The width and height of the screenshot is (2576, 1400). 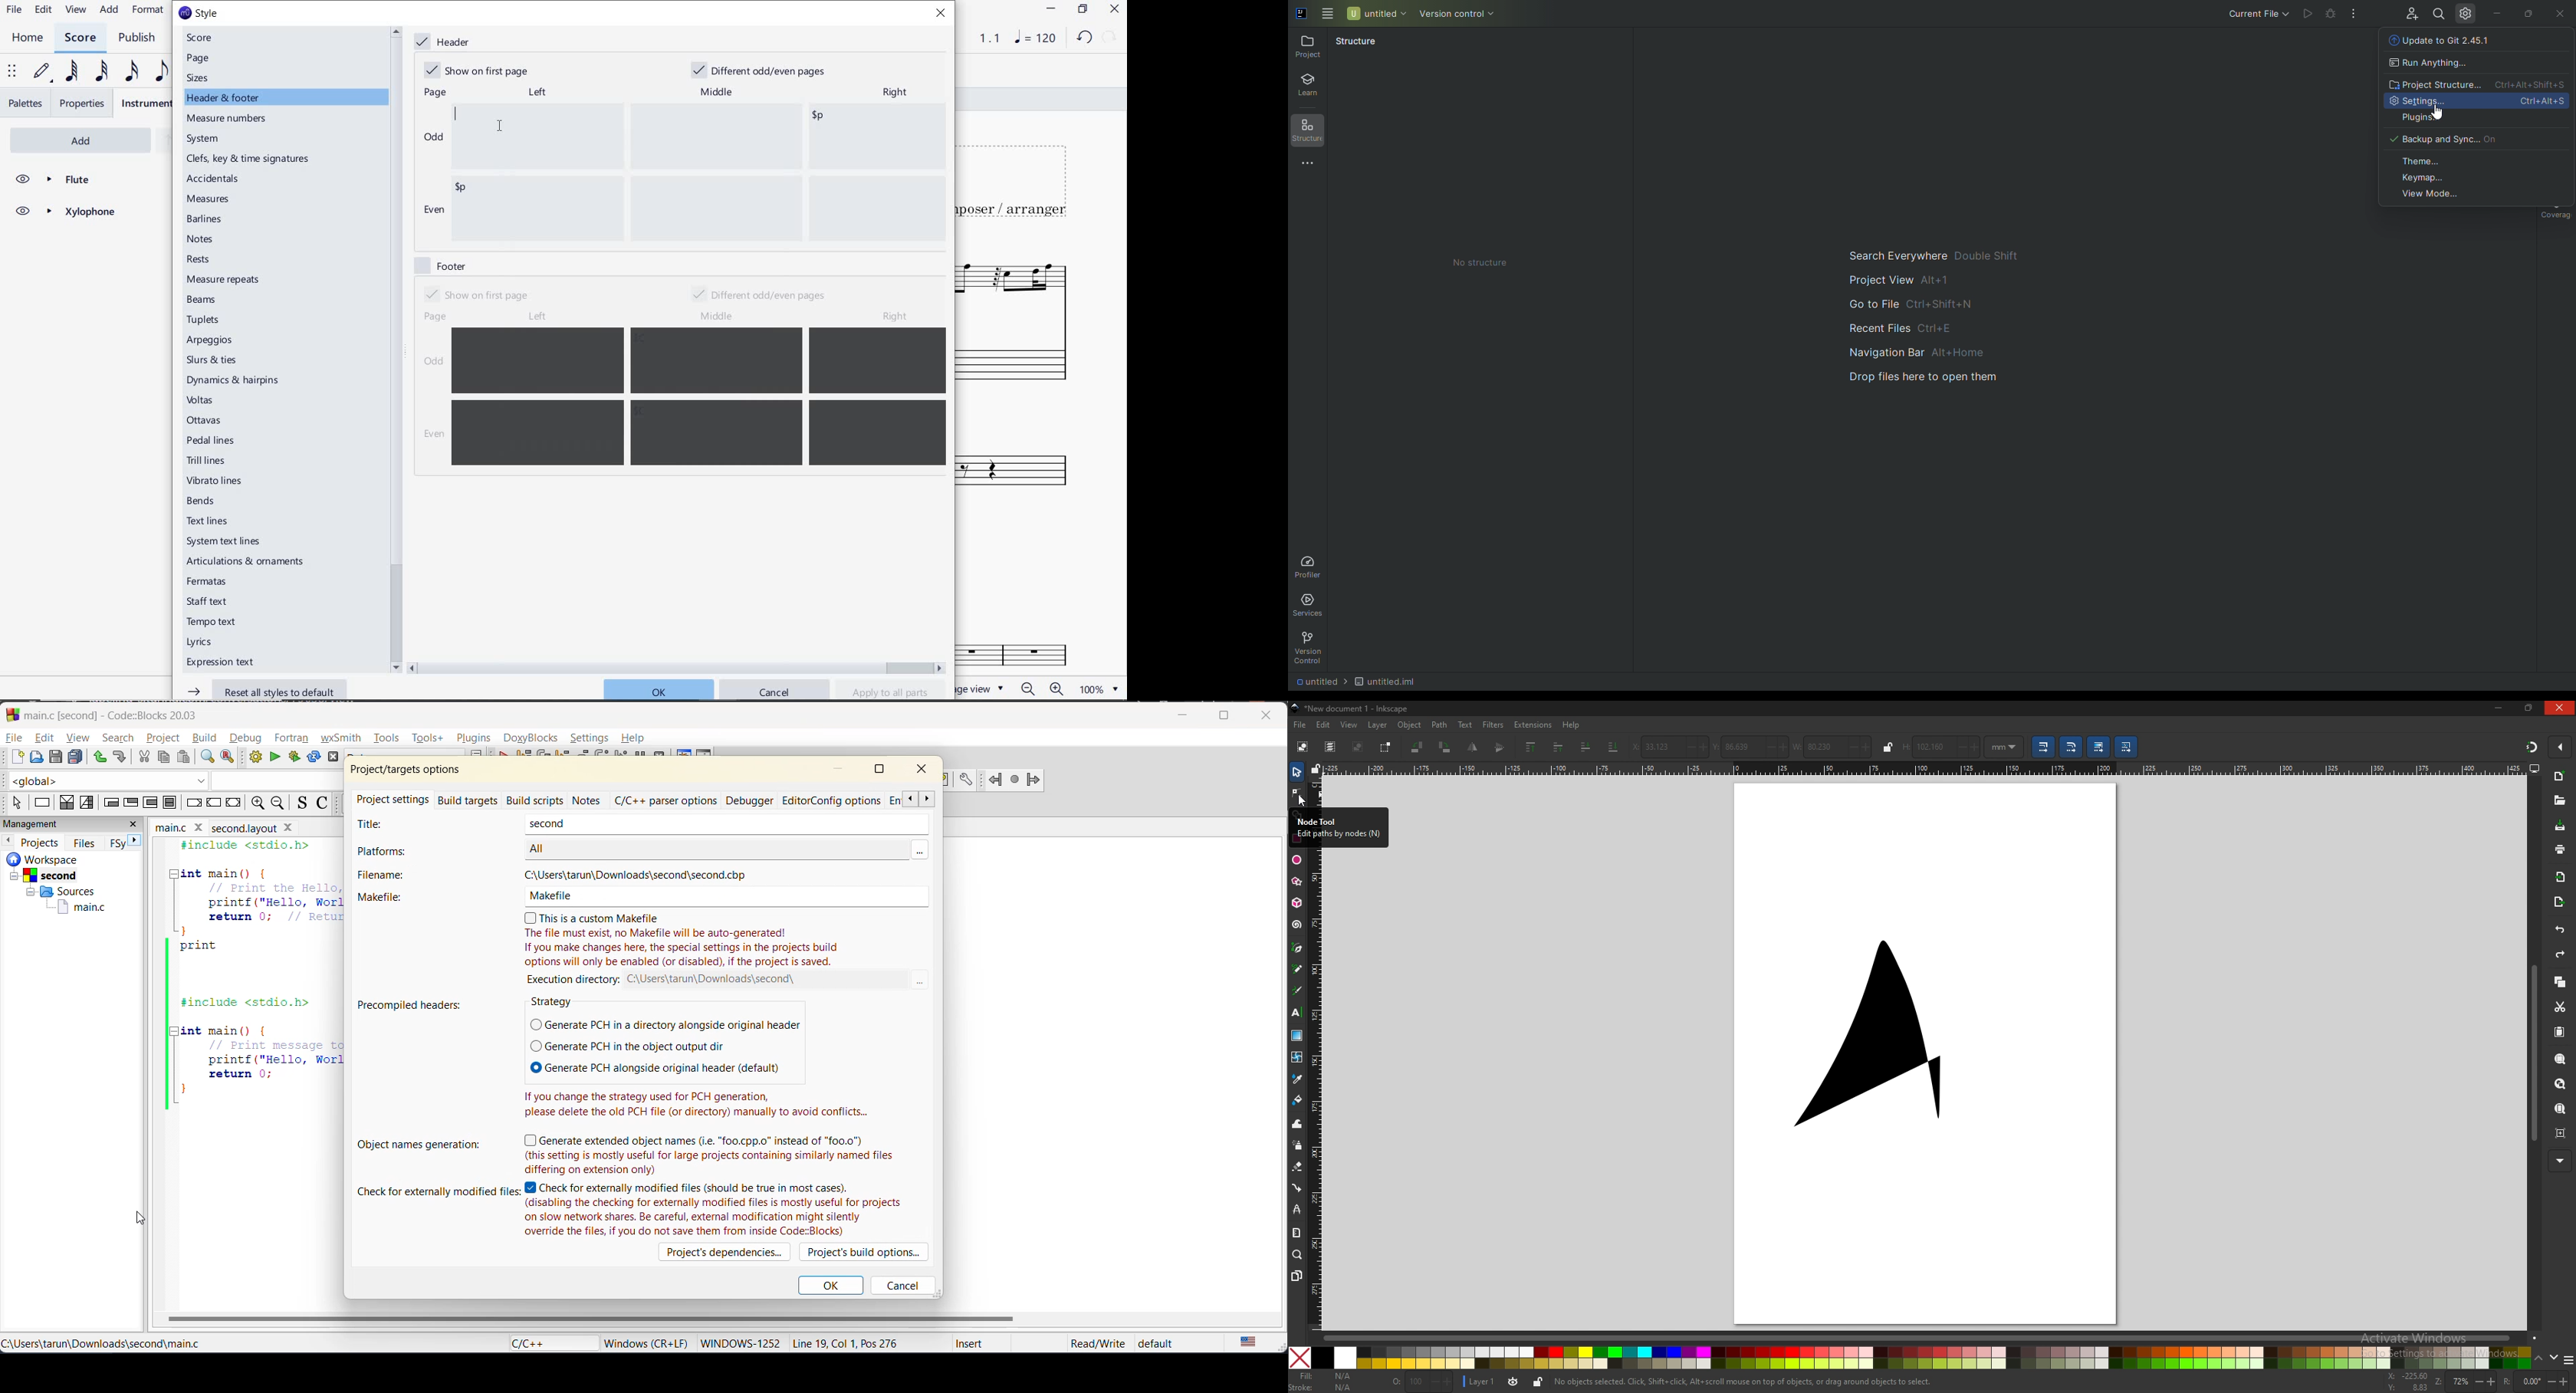 I want to click on view, so click(x=1350, y=726).